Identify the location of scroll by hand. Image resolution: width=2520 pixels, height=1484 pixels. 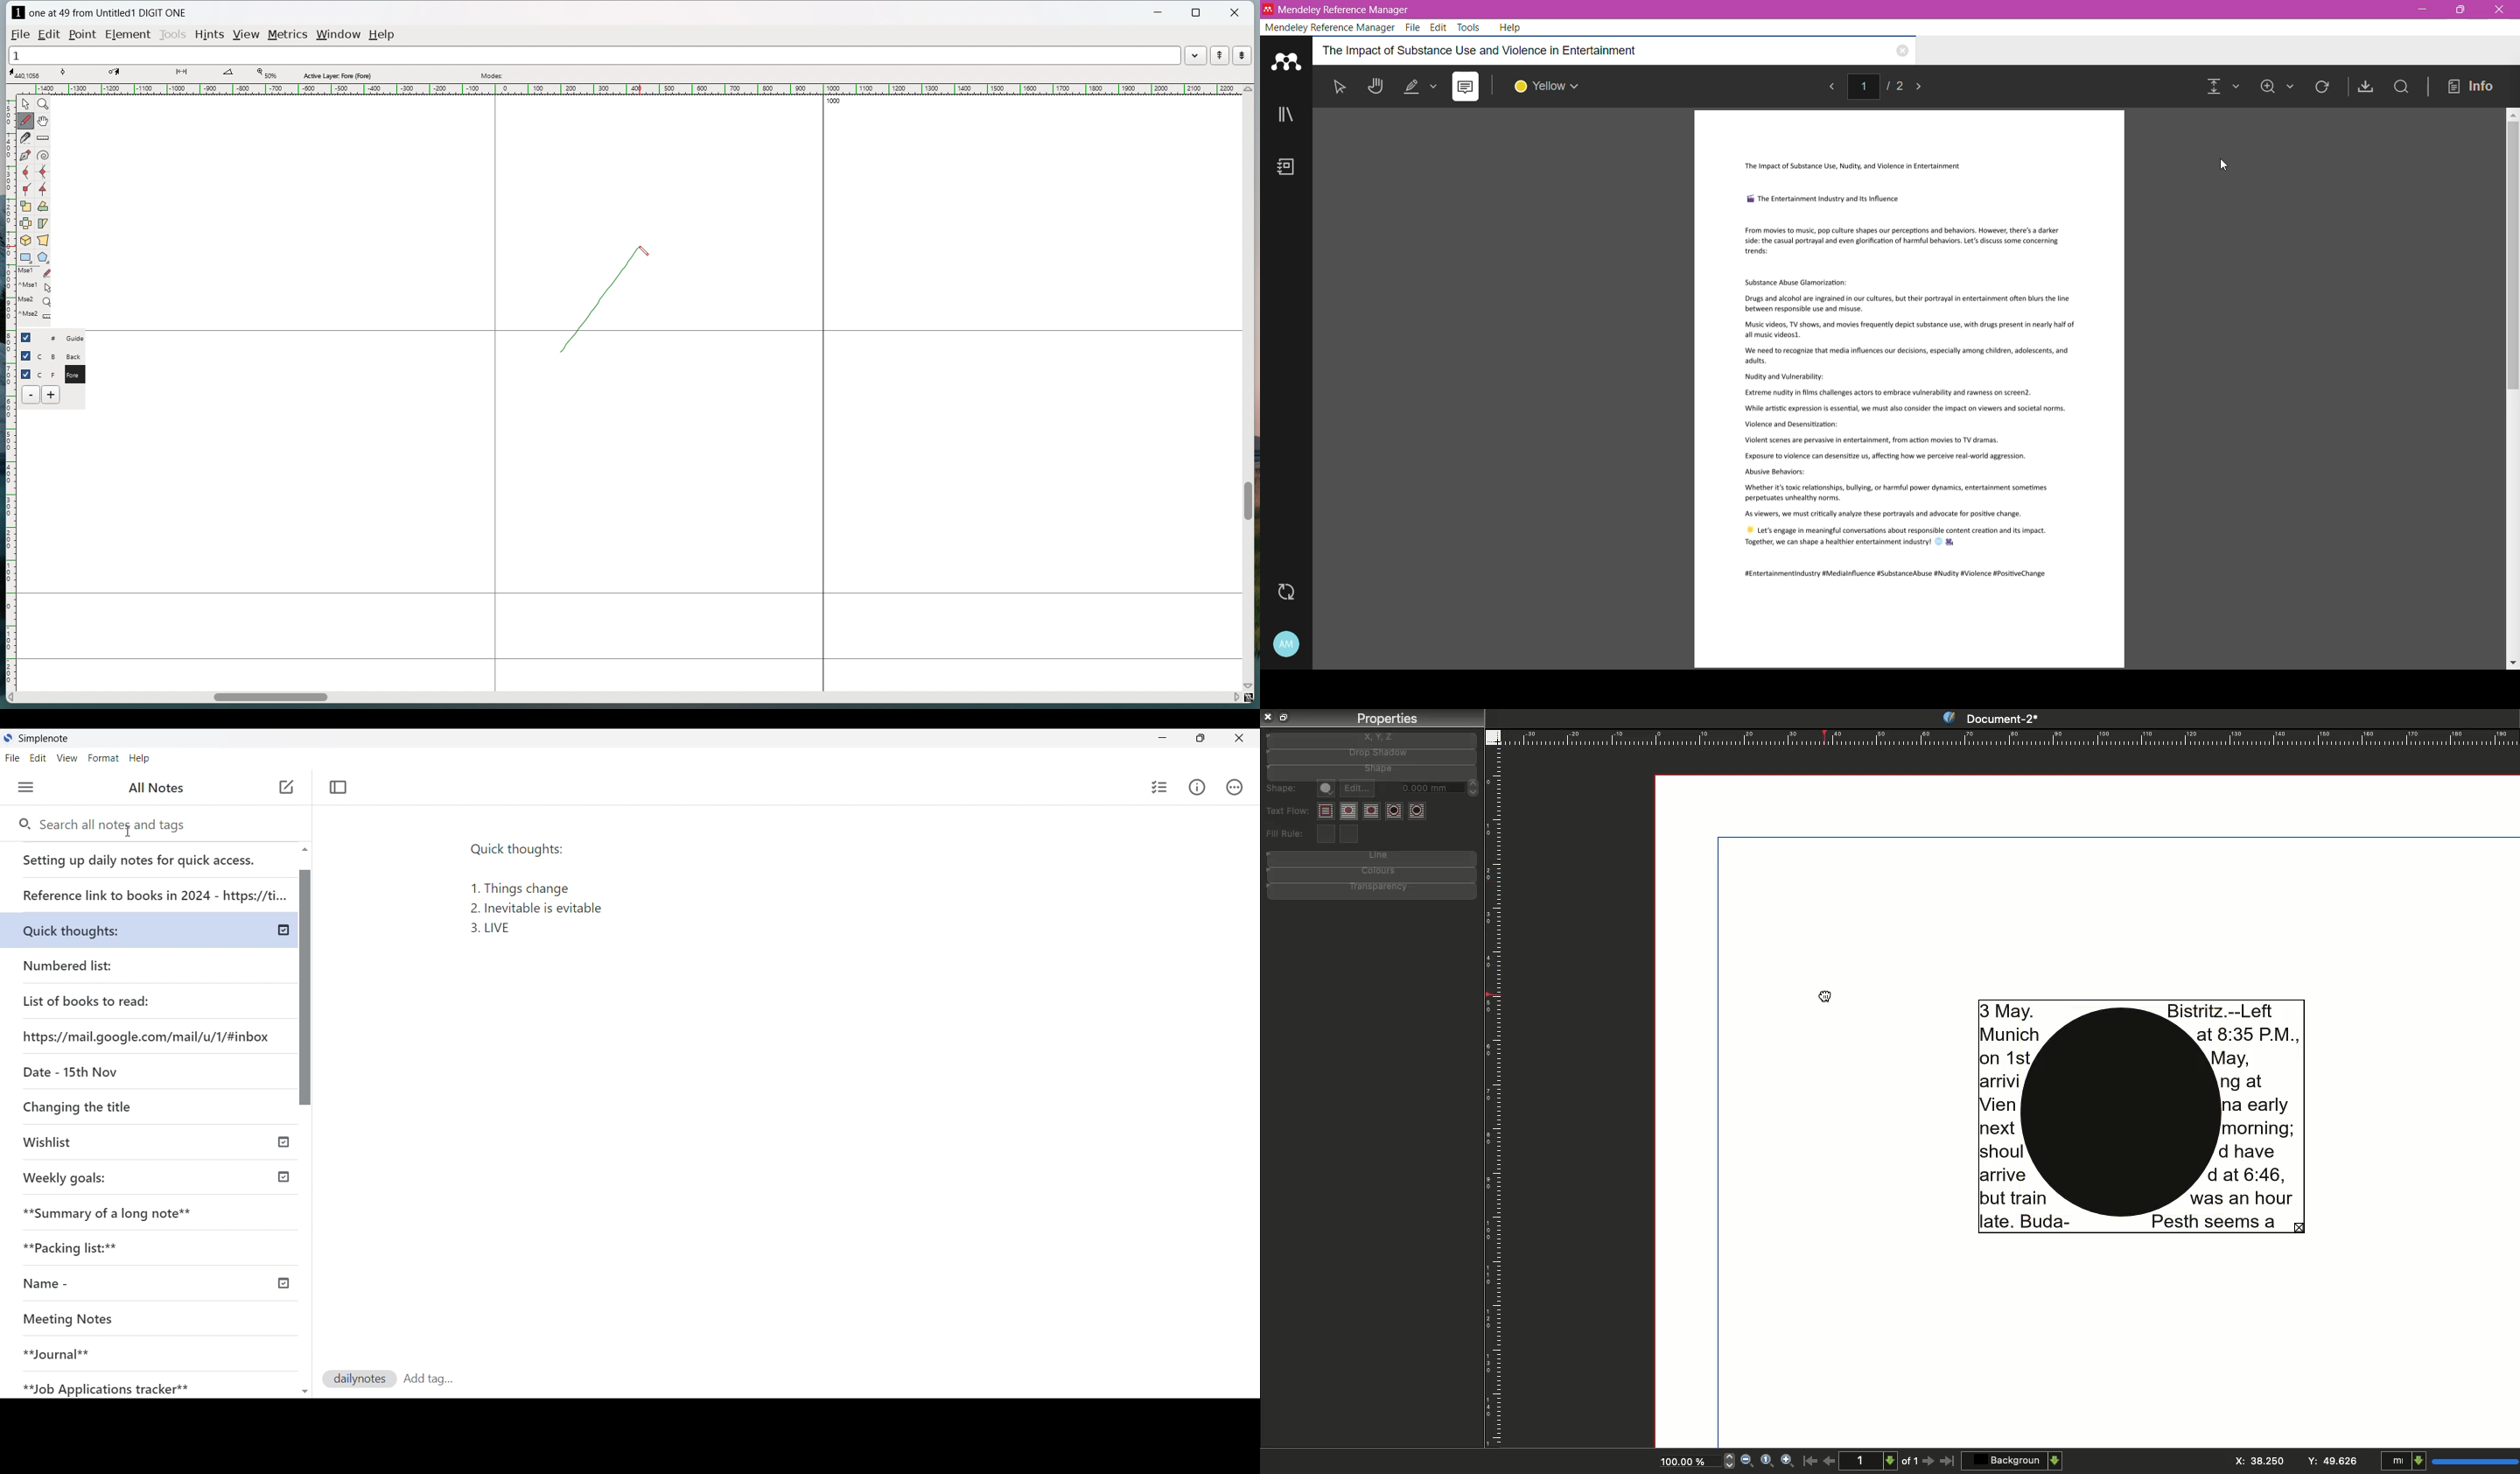
(45, 120).